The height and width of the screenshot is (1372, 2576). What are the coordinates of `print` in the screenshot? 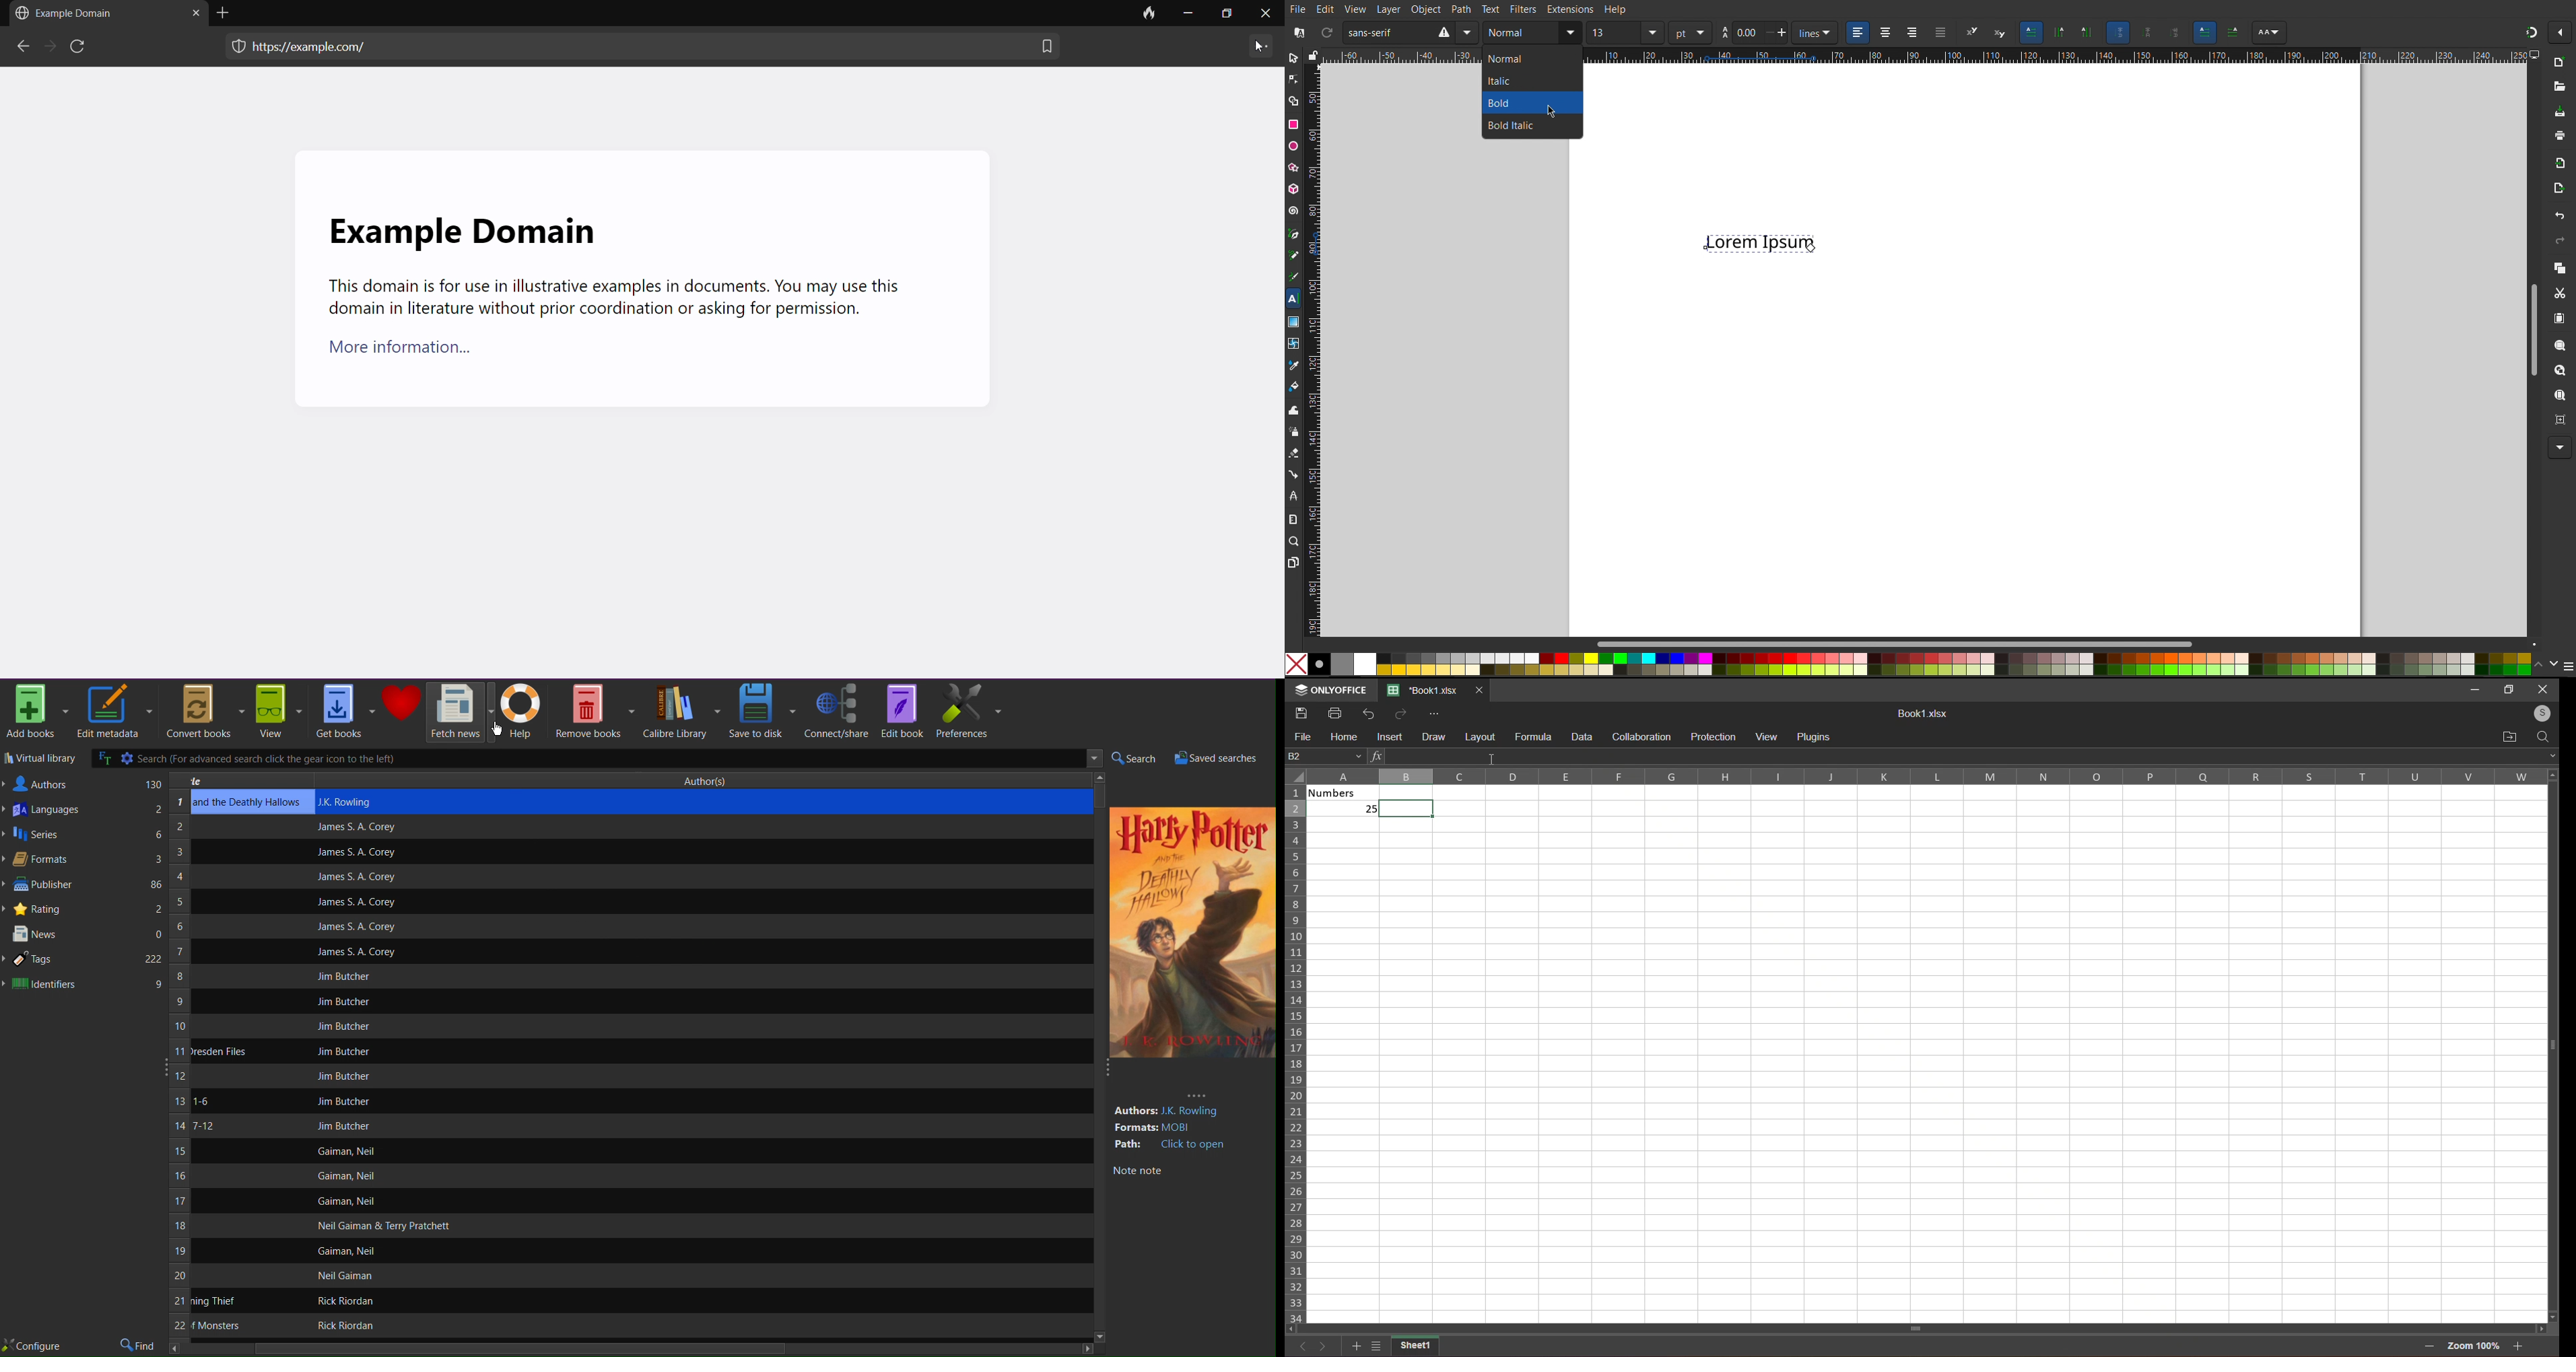 It's located at (1334, 712).